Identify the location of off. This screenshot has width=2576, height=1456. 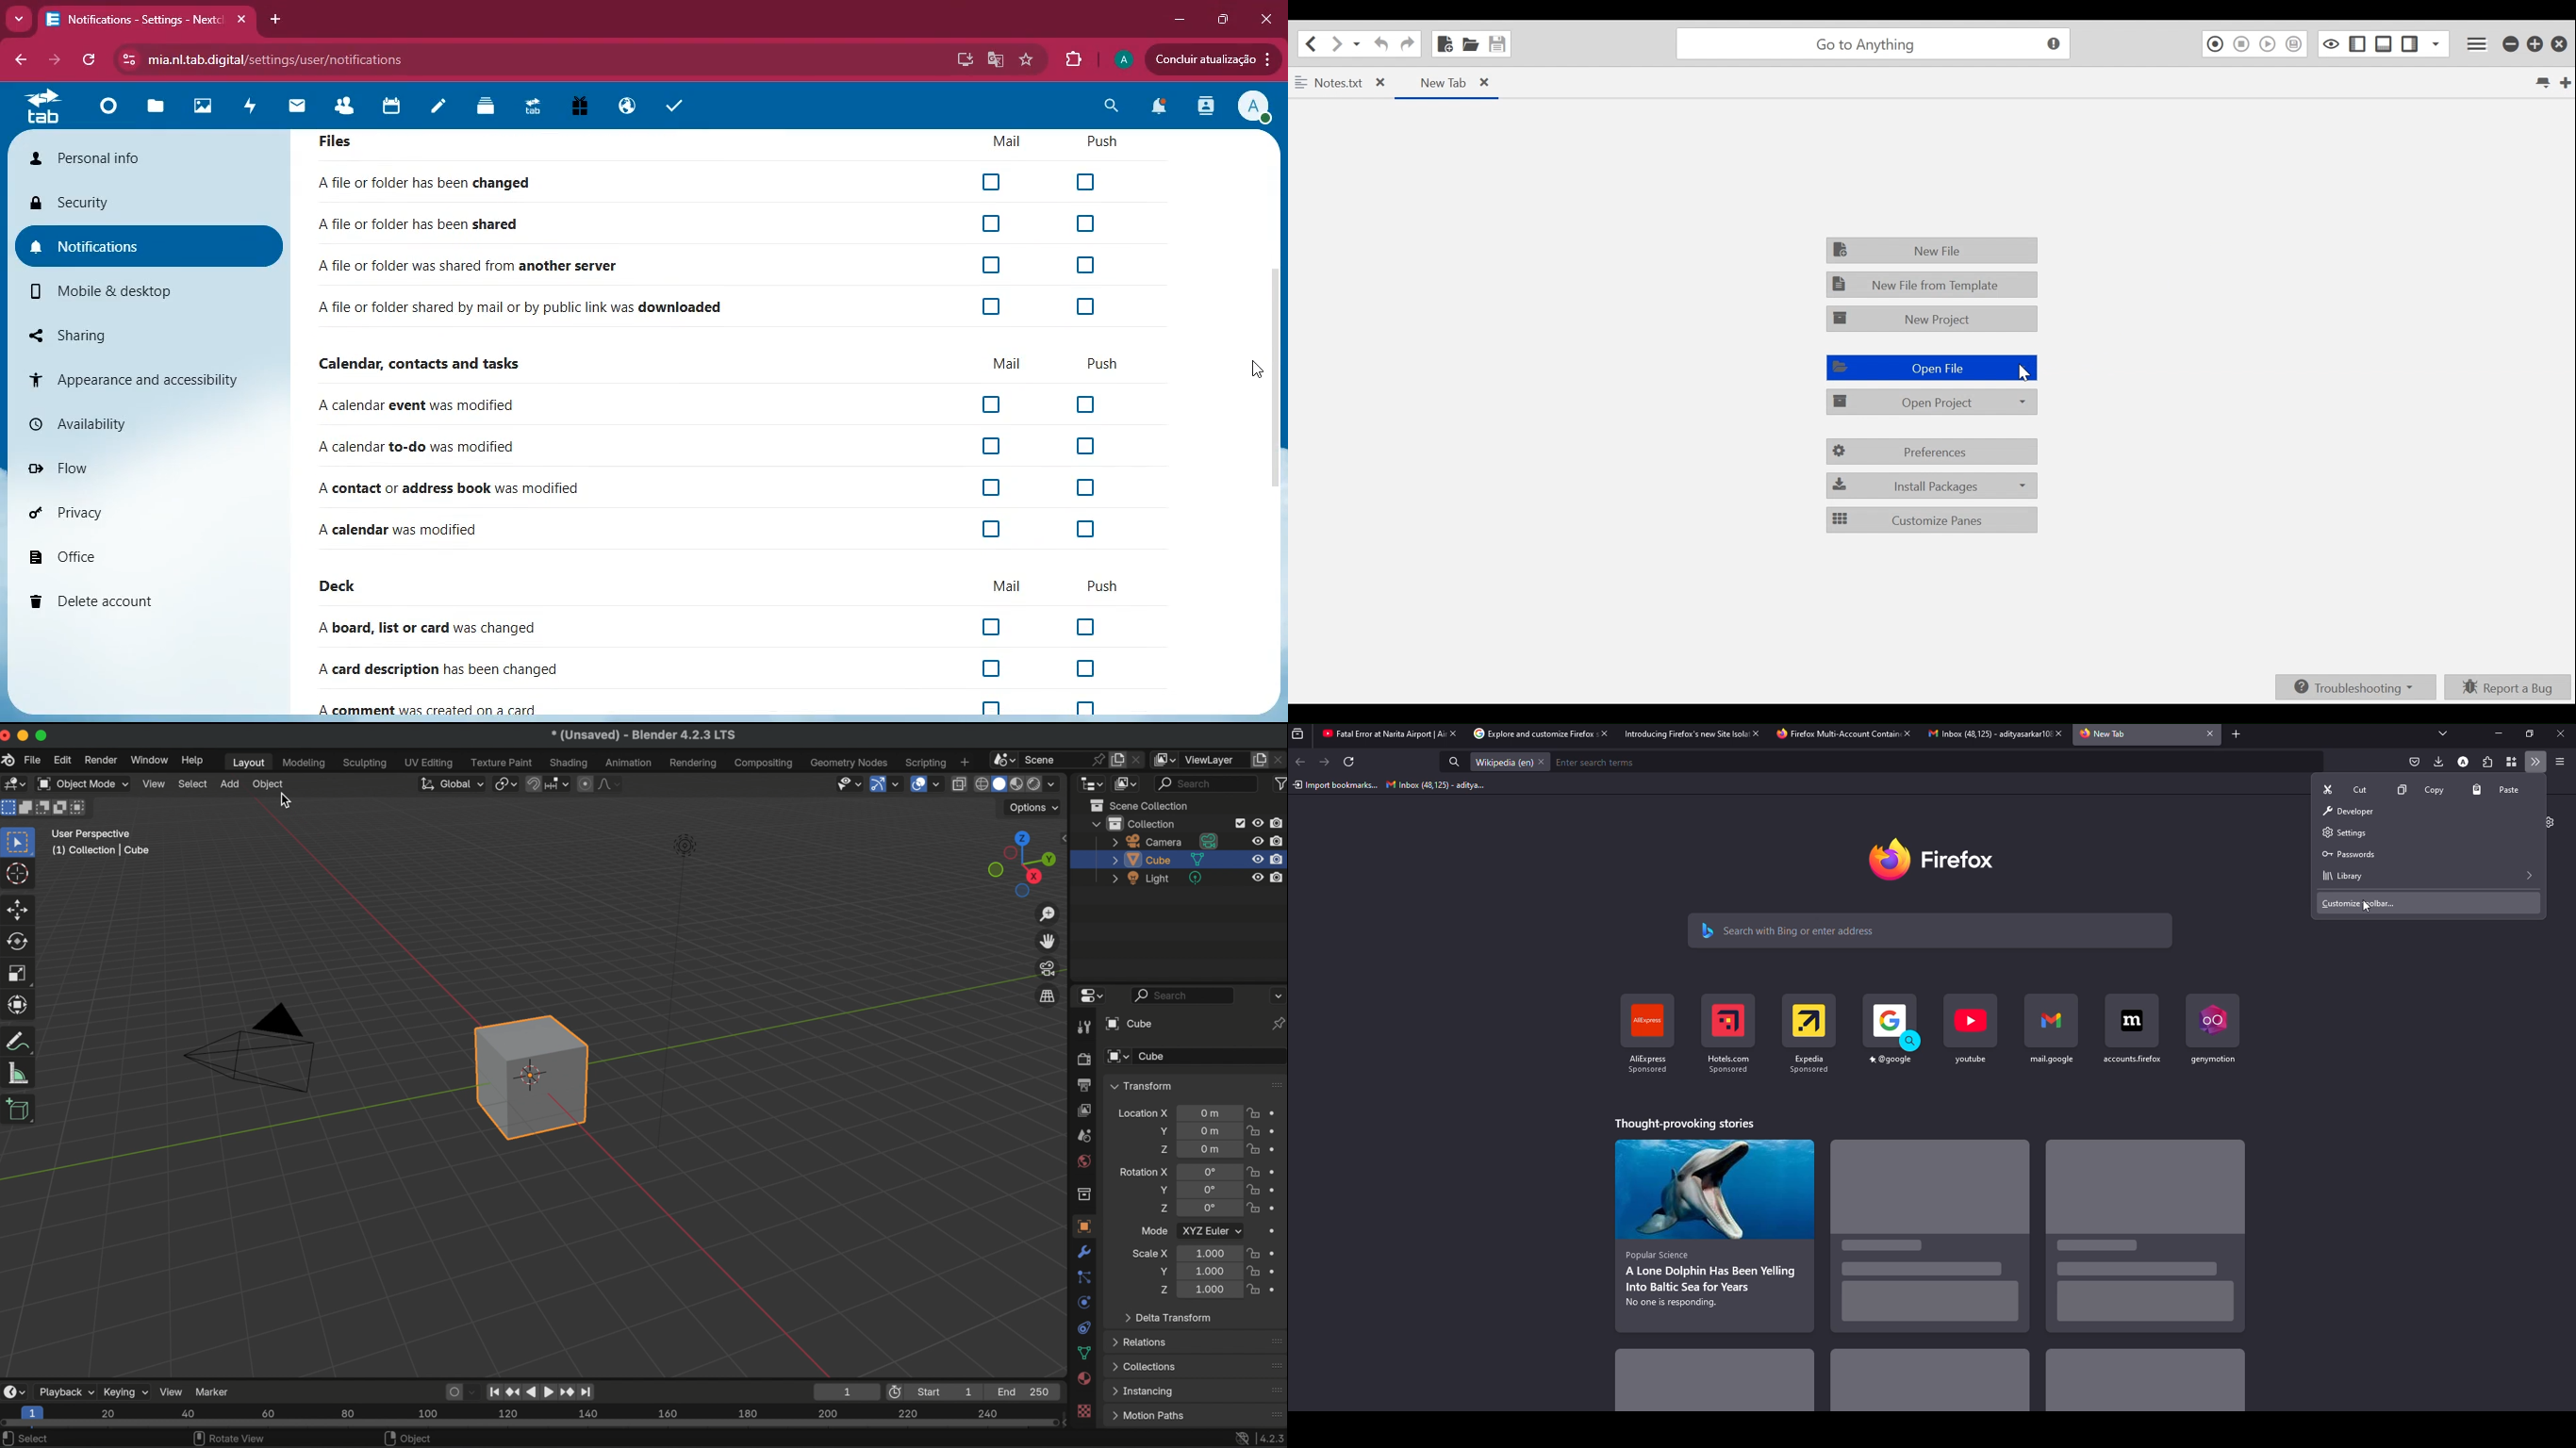
(992, 531).